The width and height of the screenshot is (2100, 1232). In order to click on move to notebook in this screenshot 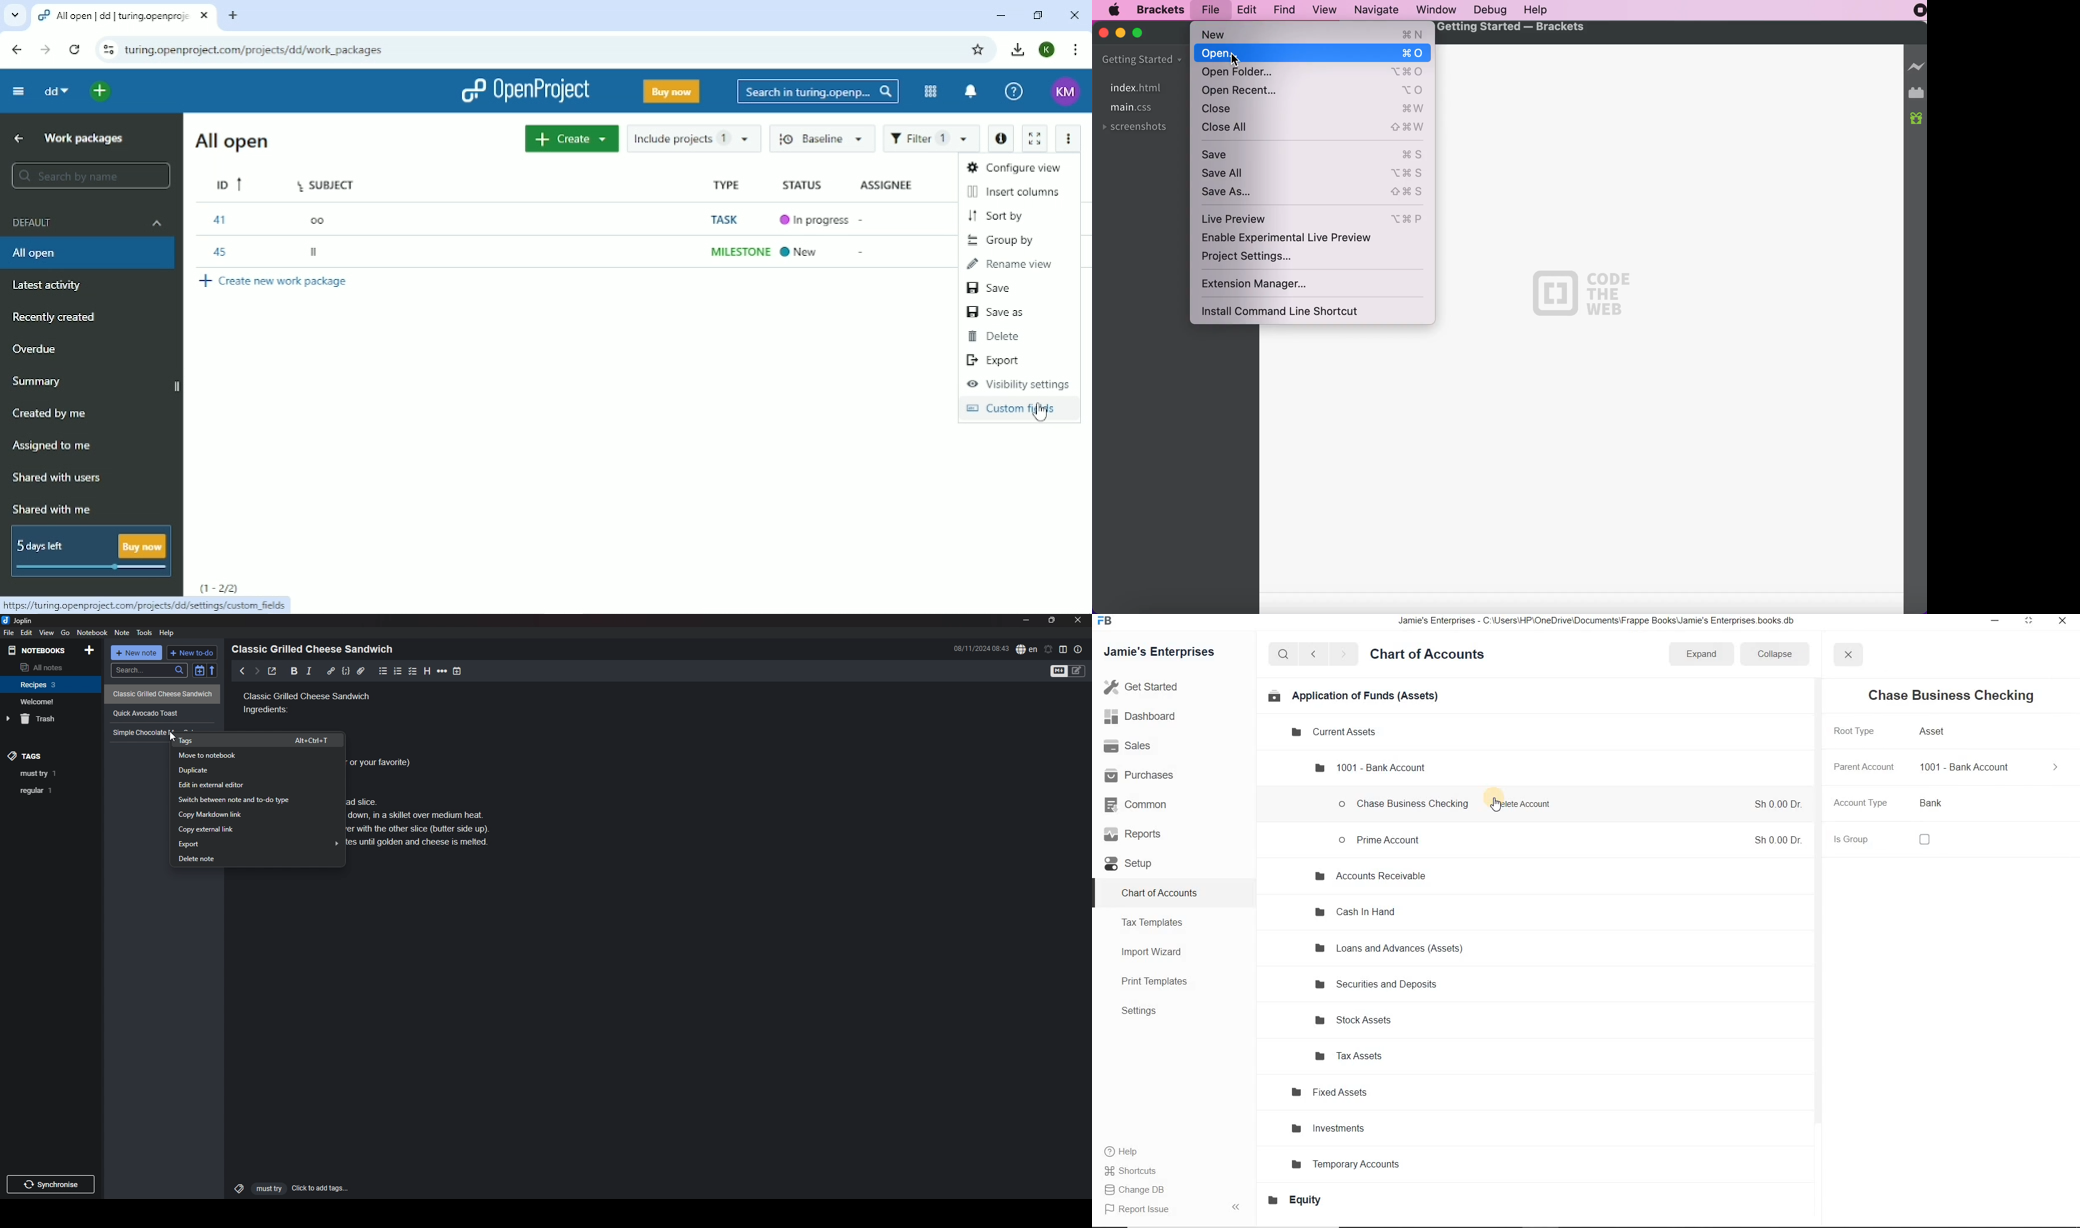, I will do `click(258, 755)`.